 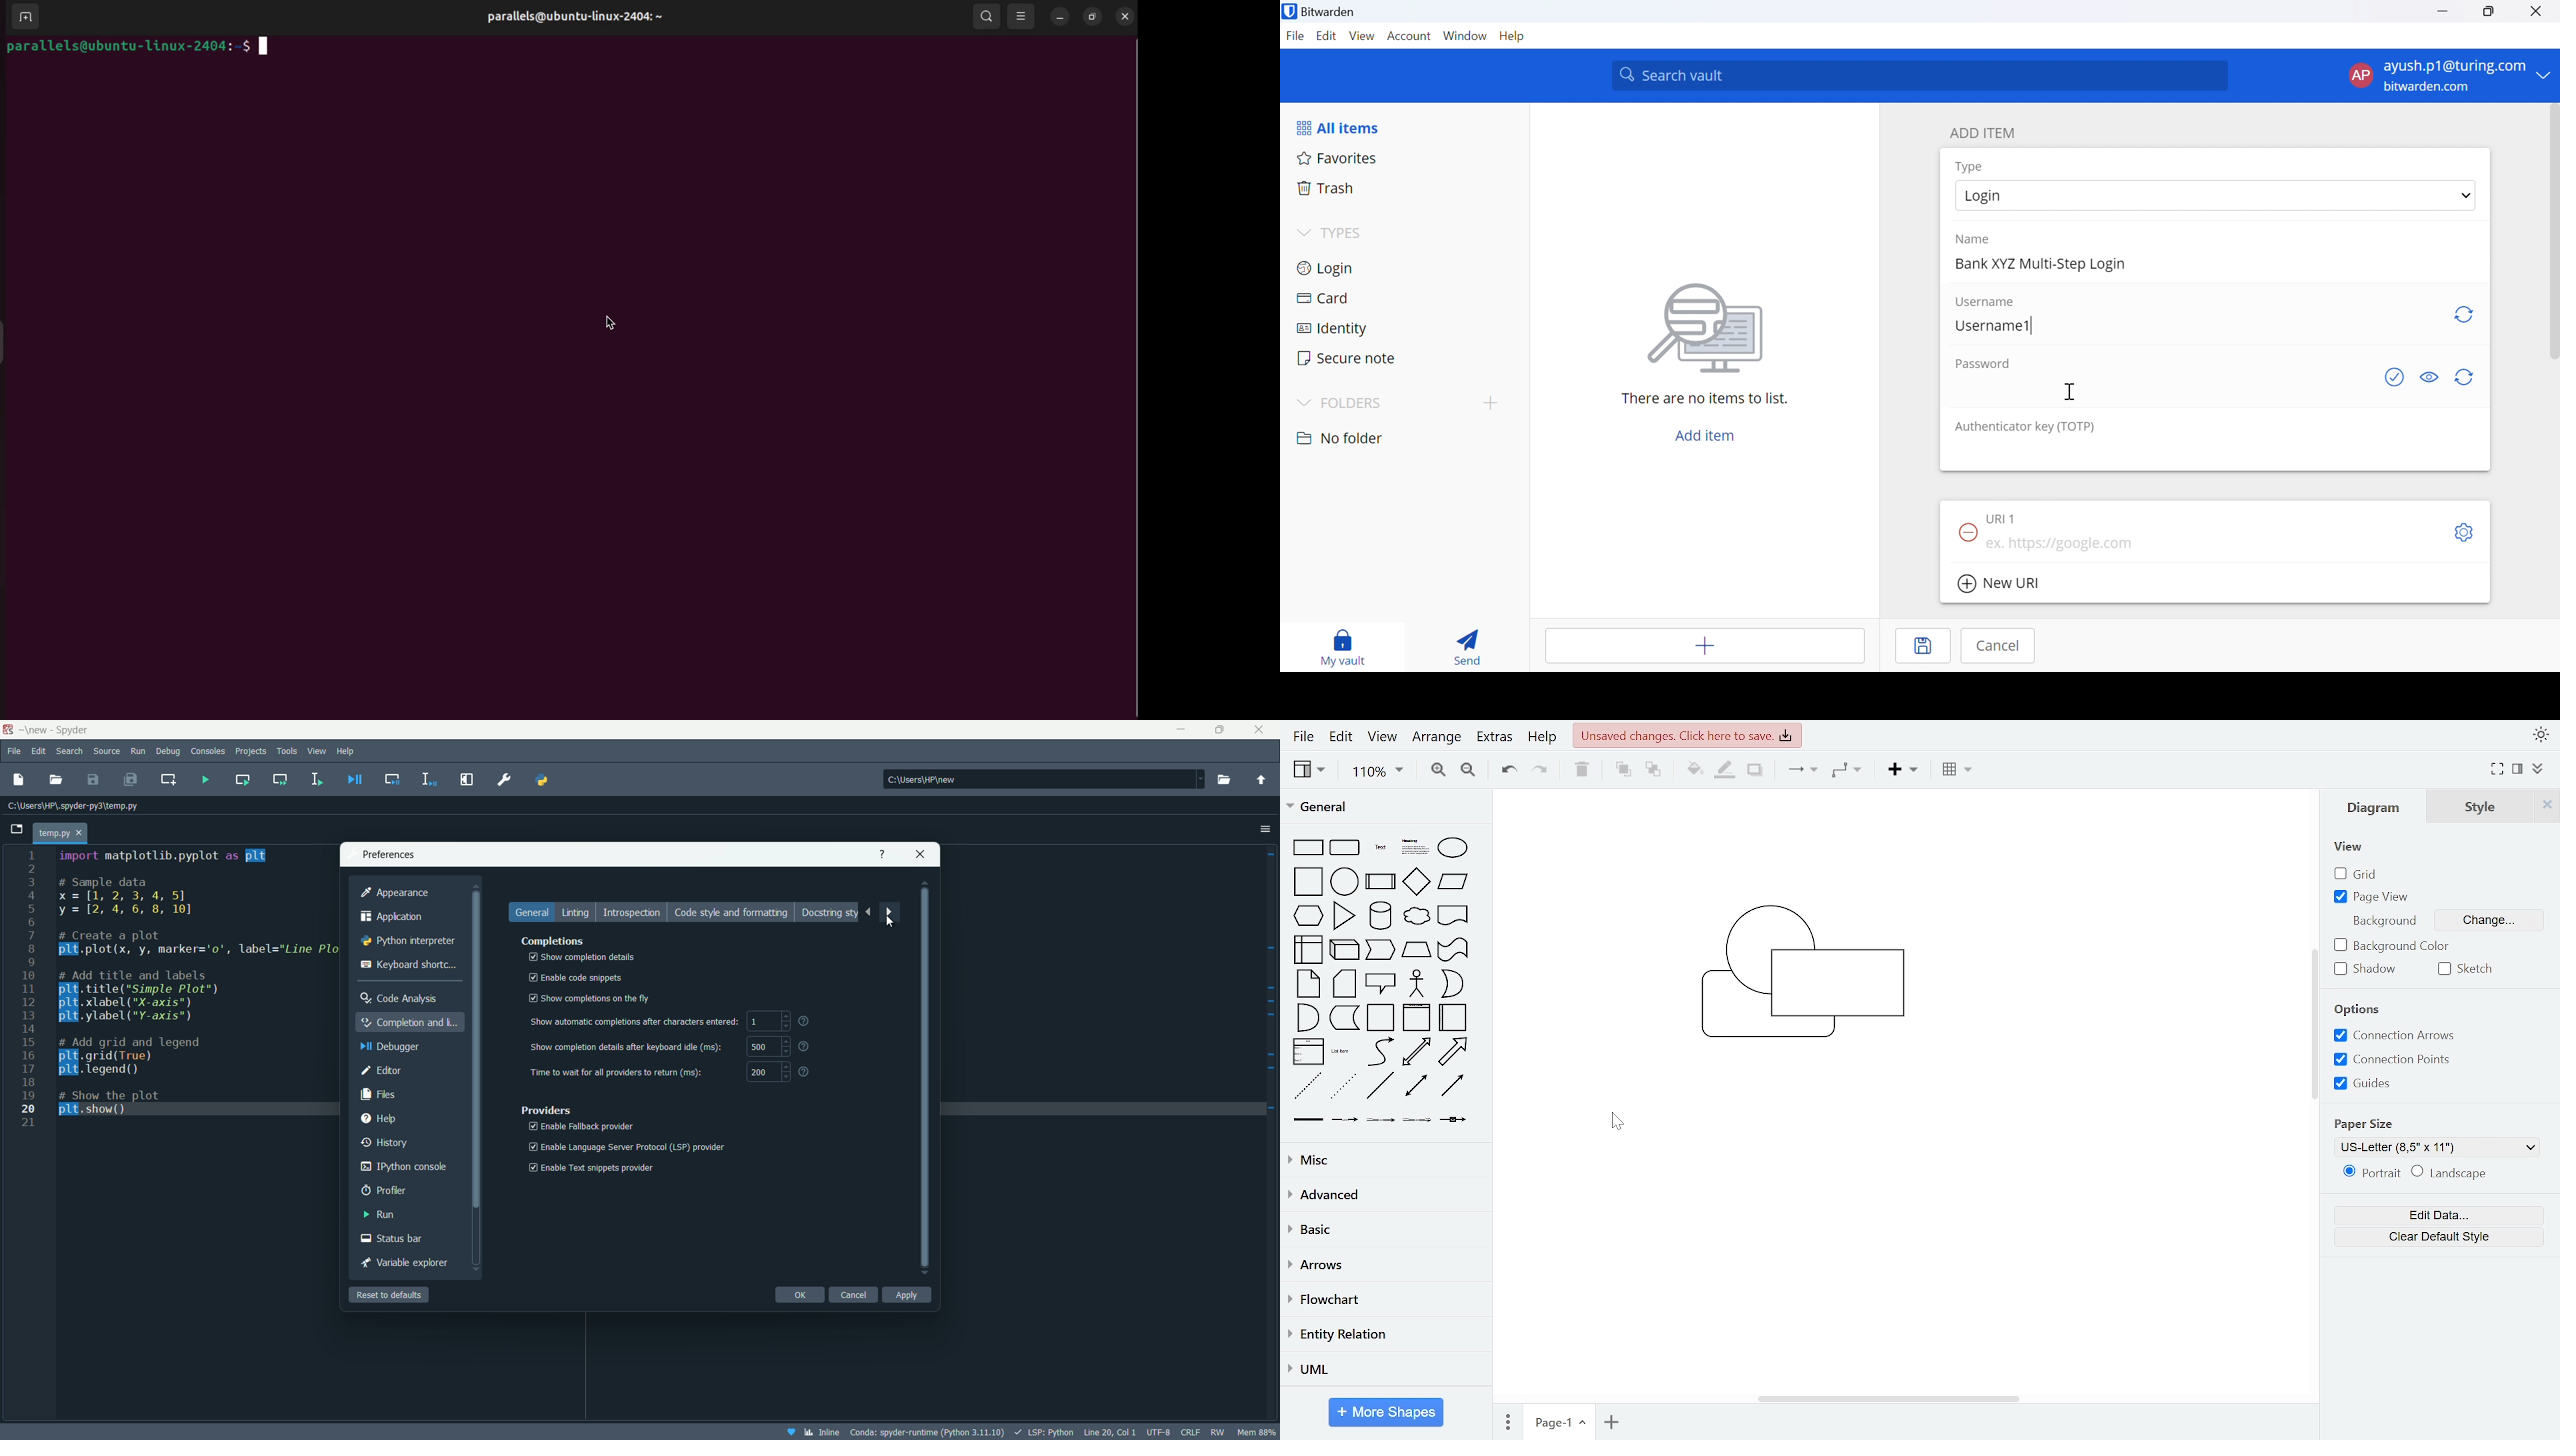 What do you see at coordinates (1261, 779) in the screenshot?
I see `parent directory` at bounding box center [1261, 779].